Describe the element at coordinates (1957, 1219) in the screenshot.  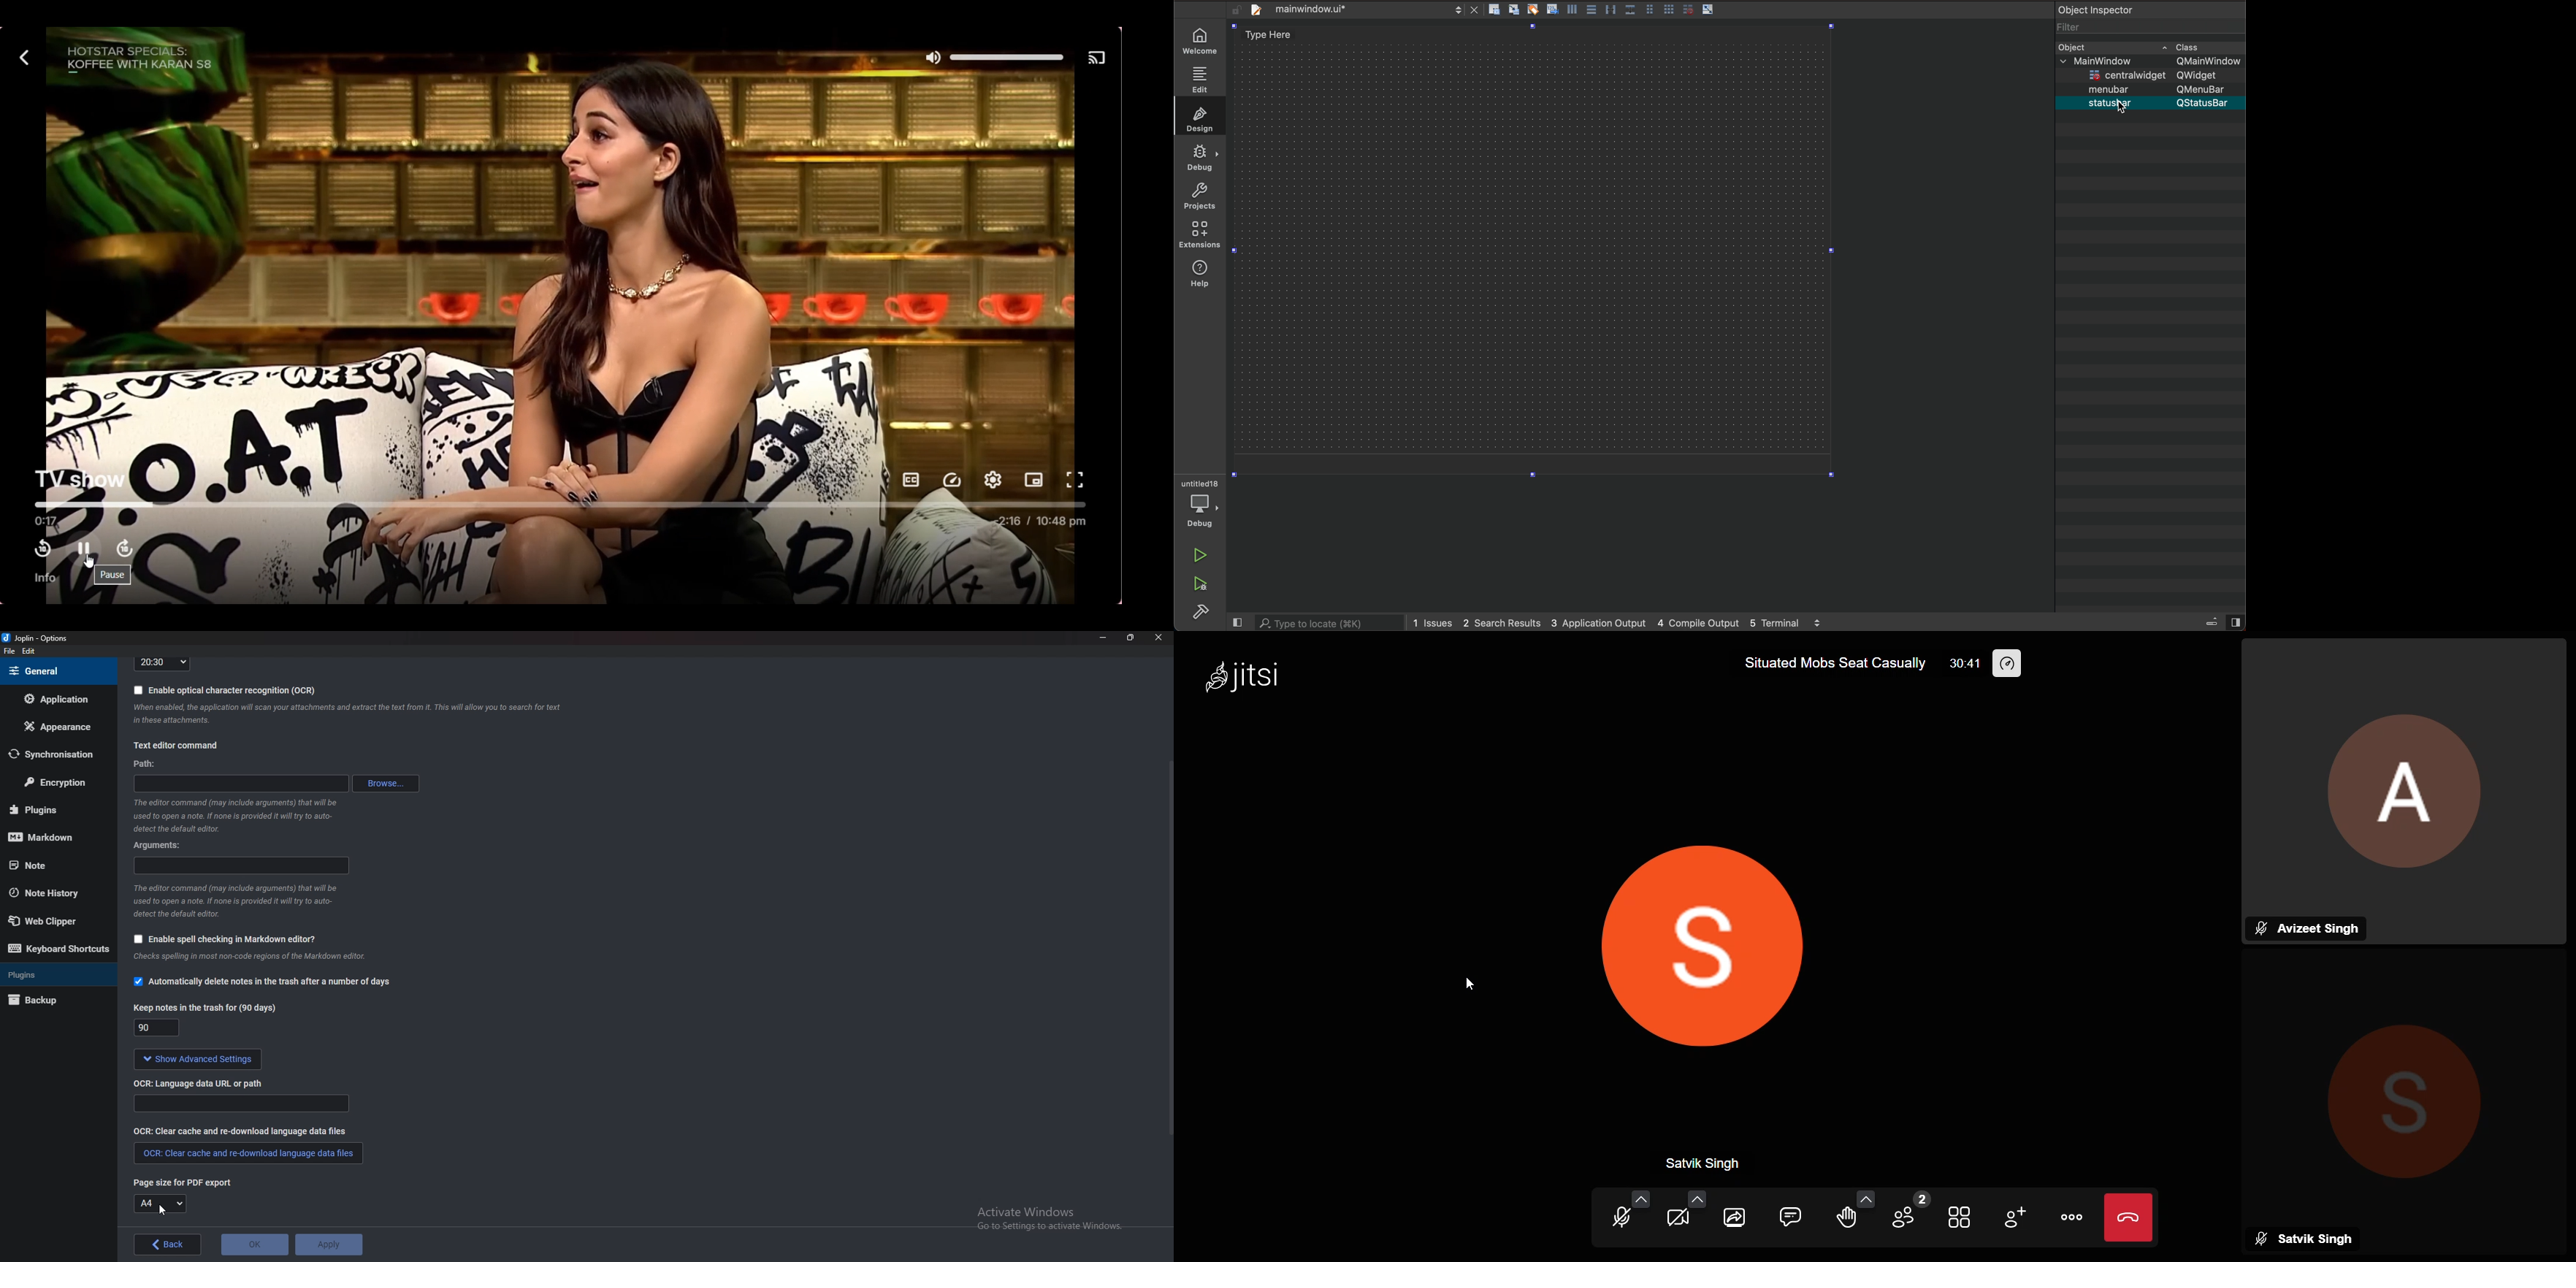
I see `tile view` at that location.